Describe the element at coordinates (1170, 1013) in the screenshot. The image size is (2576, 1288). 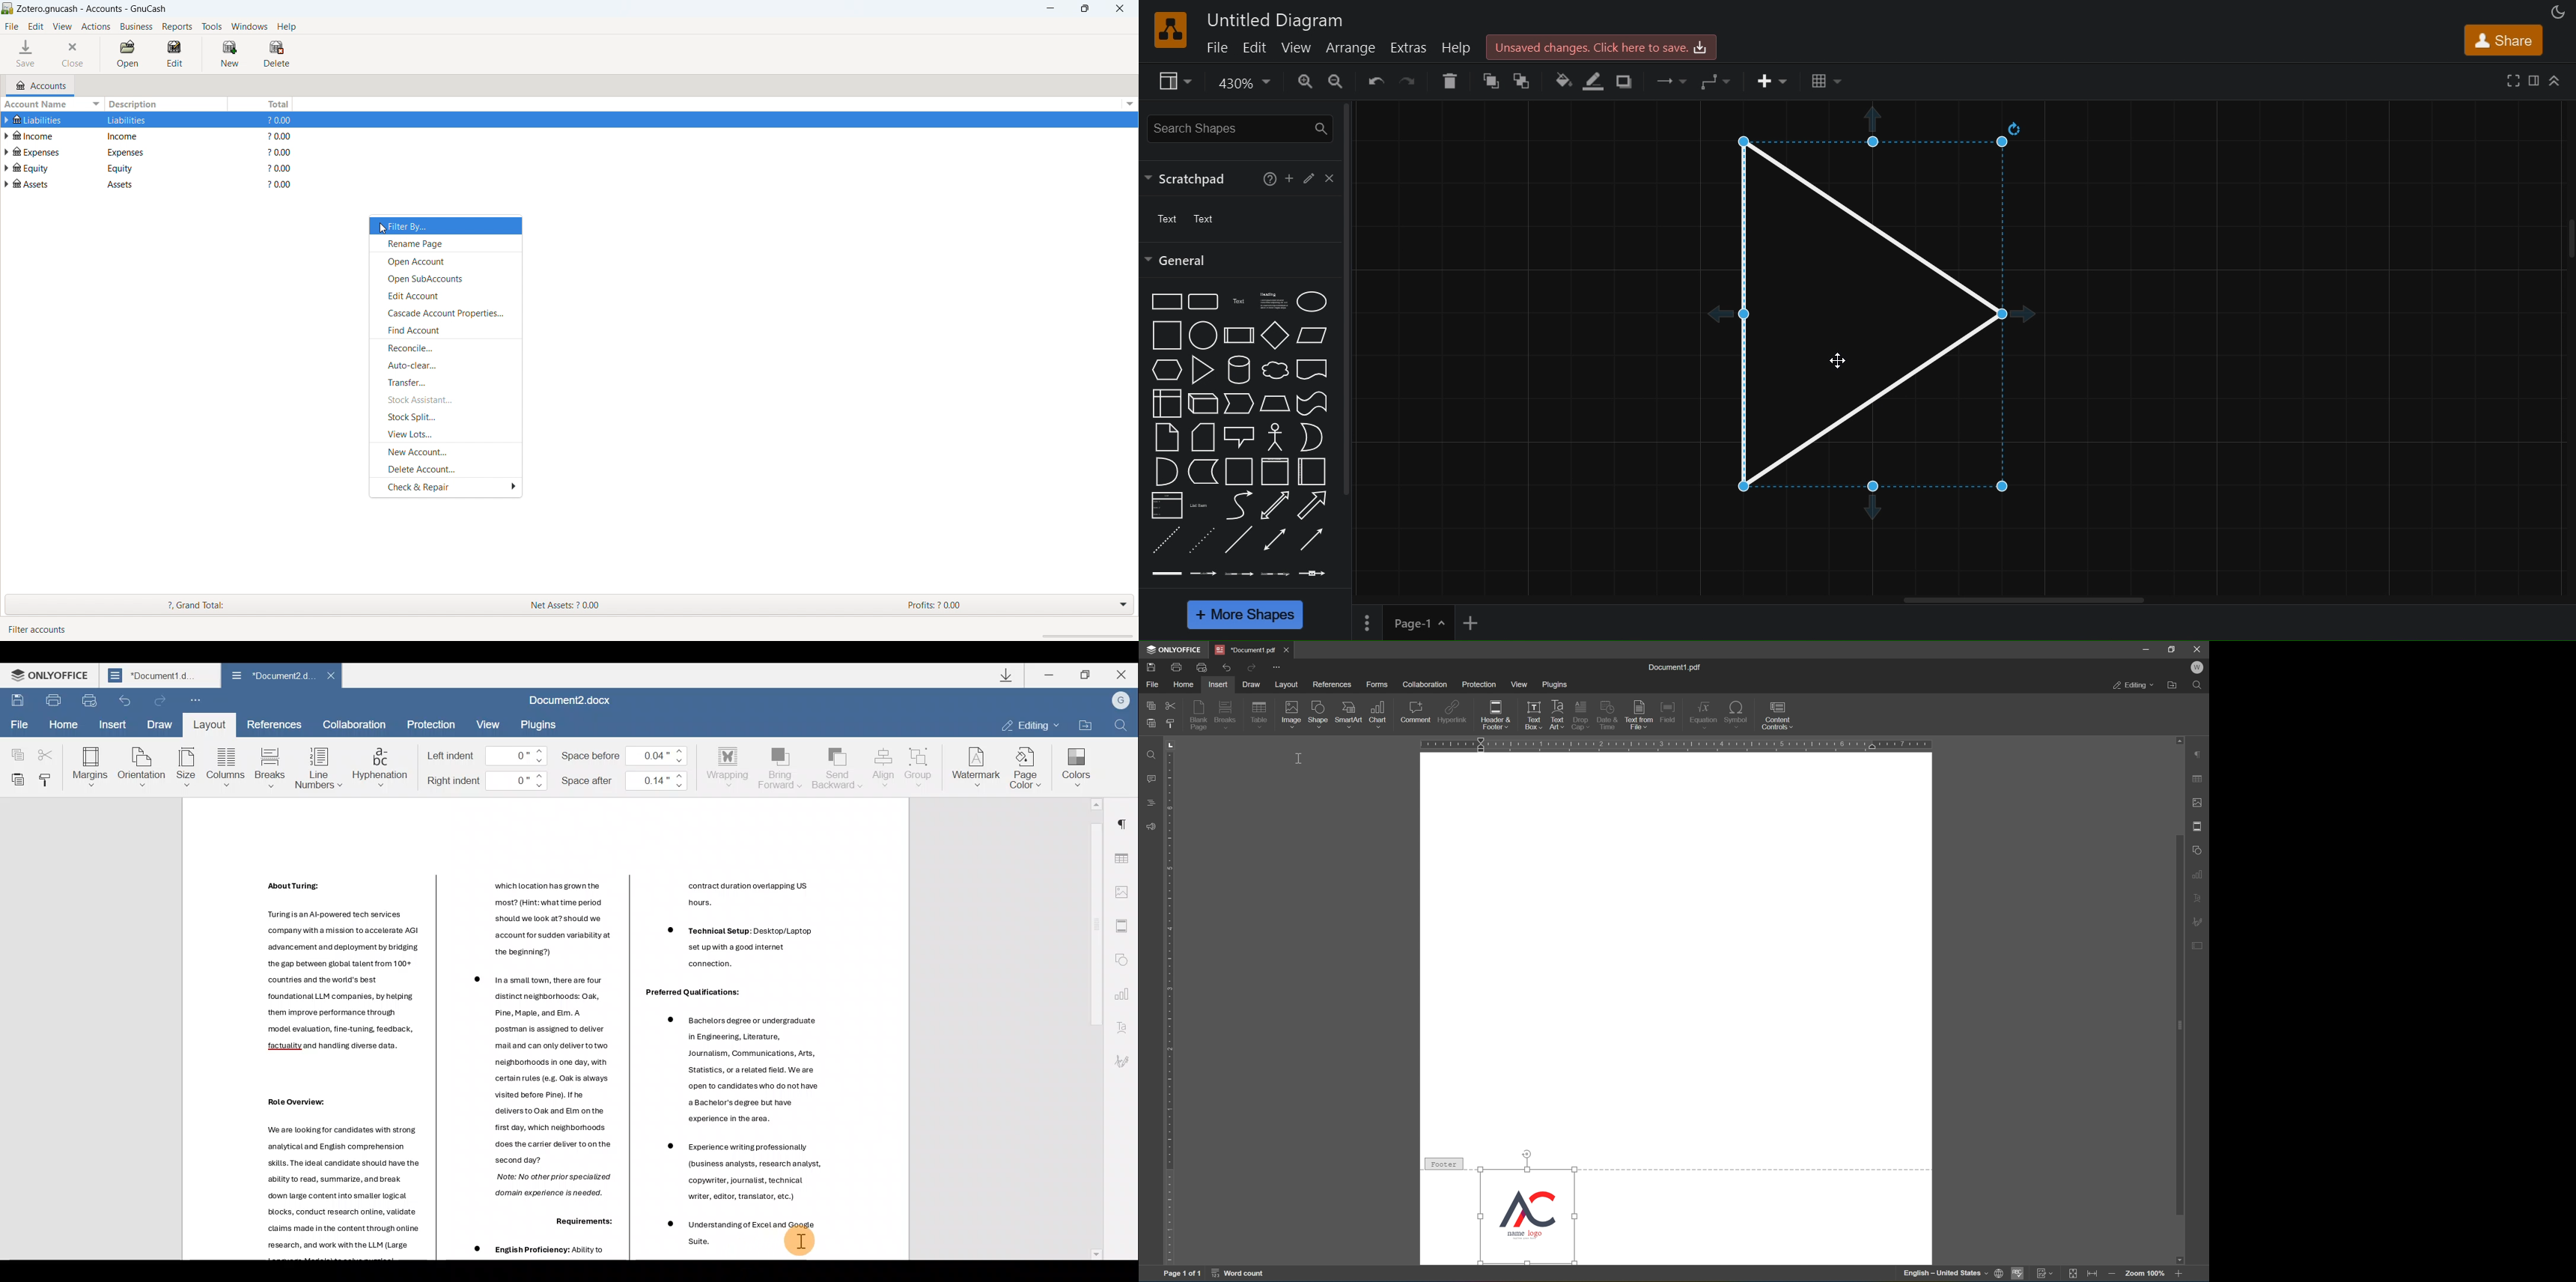
I see `ruler` at that location.